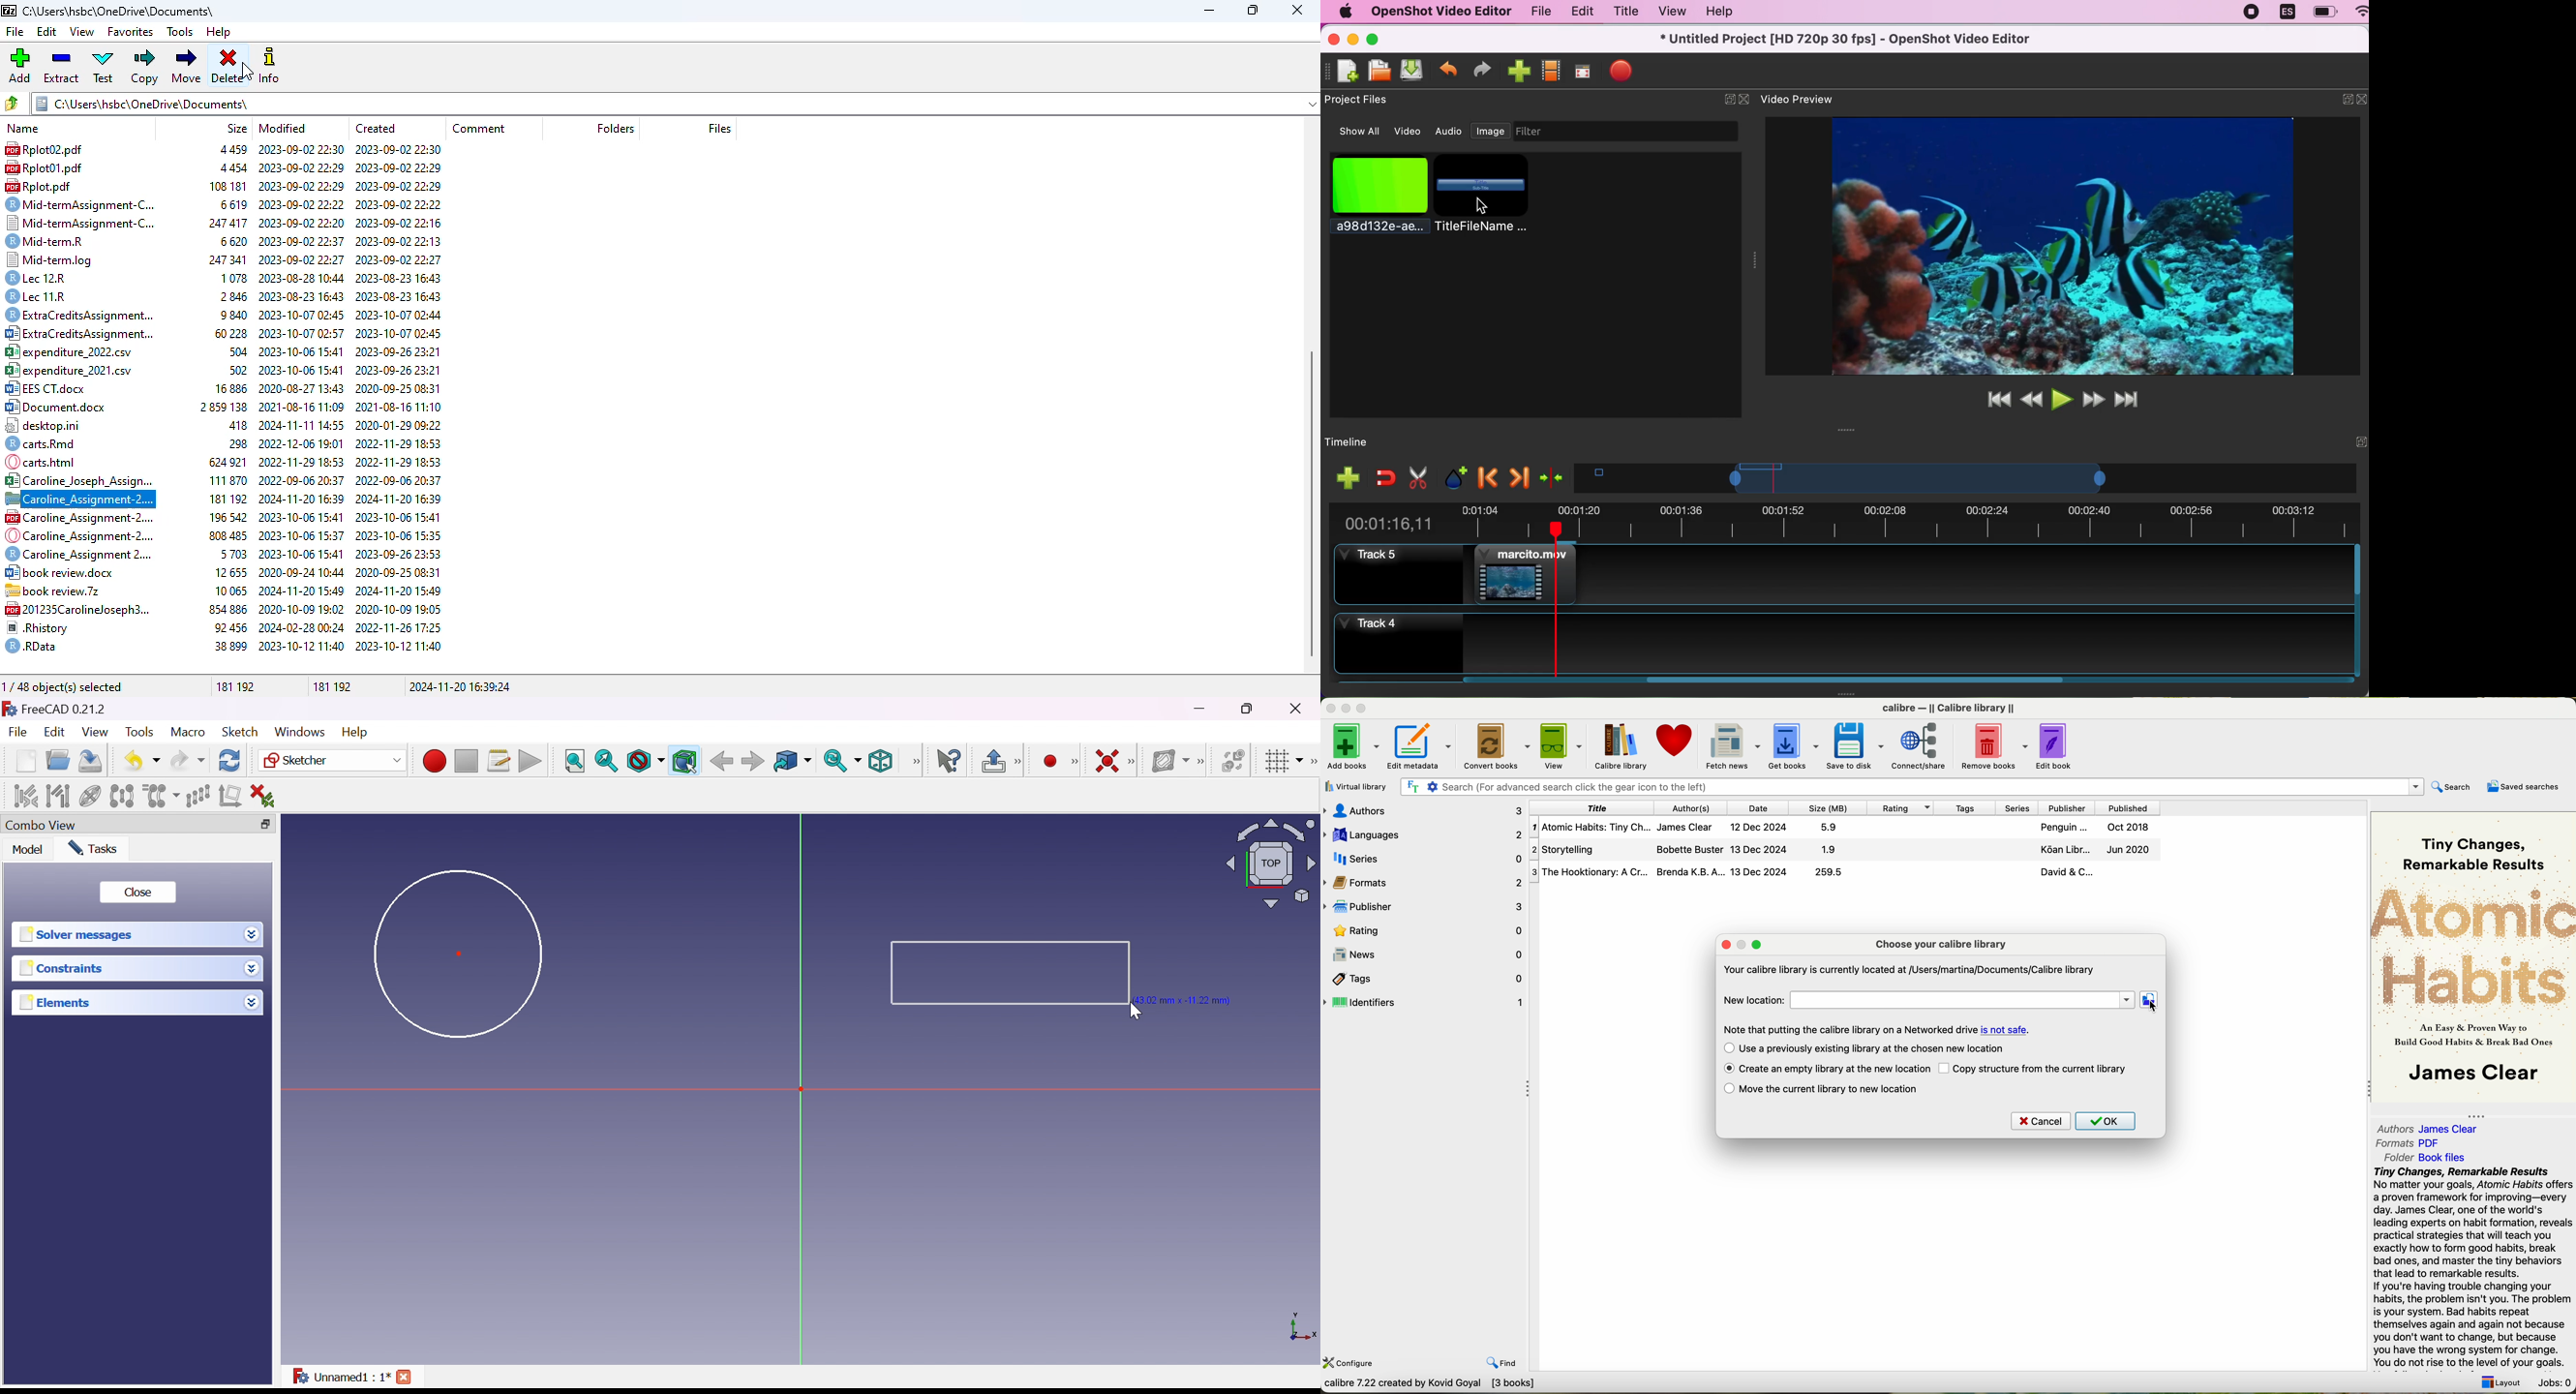 Image resolution: width=2576 pixels, height=1400 pixels. I want to click on Leave sketch, so click(1001, 761).